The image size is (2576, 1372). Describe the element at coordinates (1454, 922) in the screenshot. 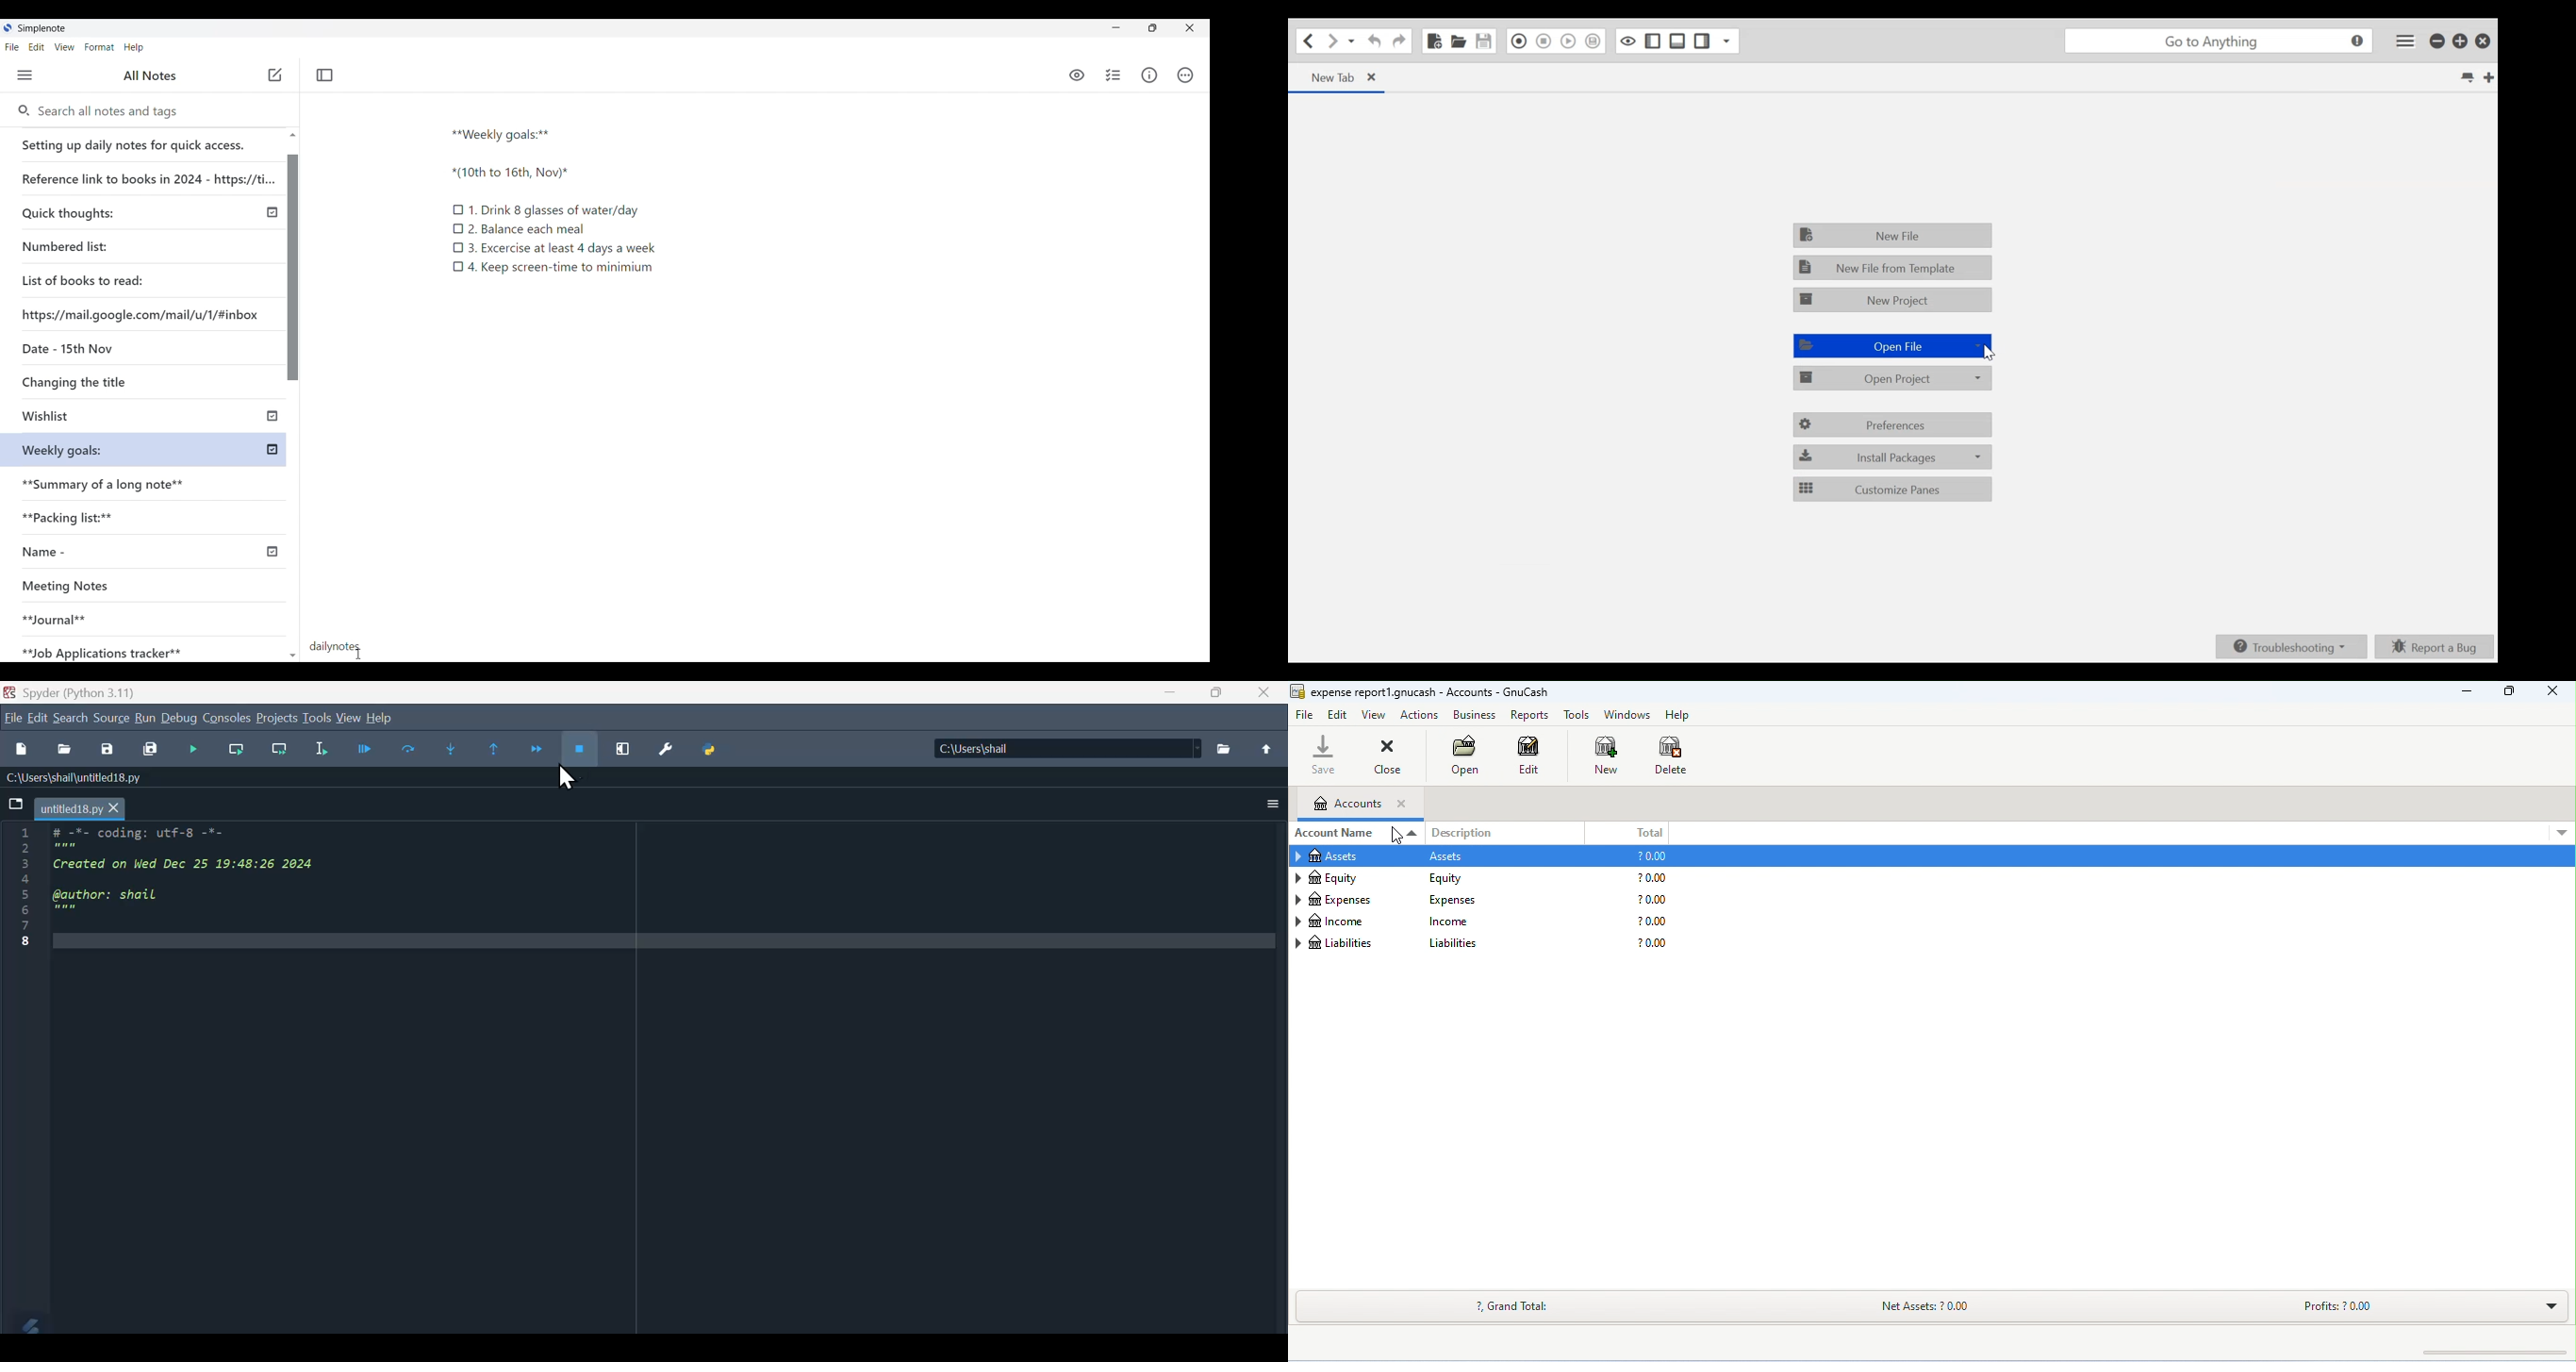

I see `income description` at that location.